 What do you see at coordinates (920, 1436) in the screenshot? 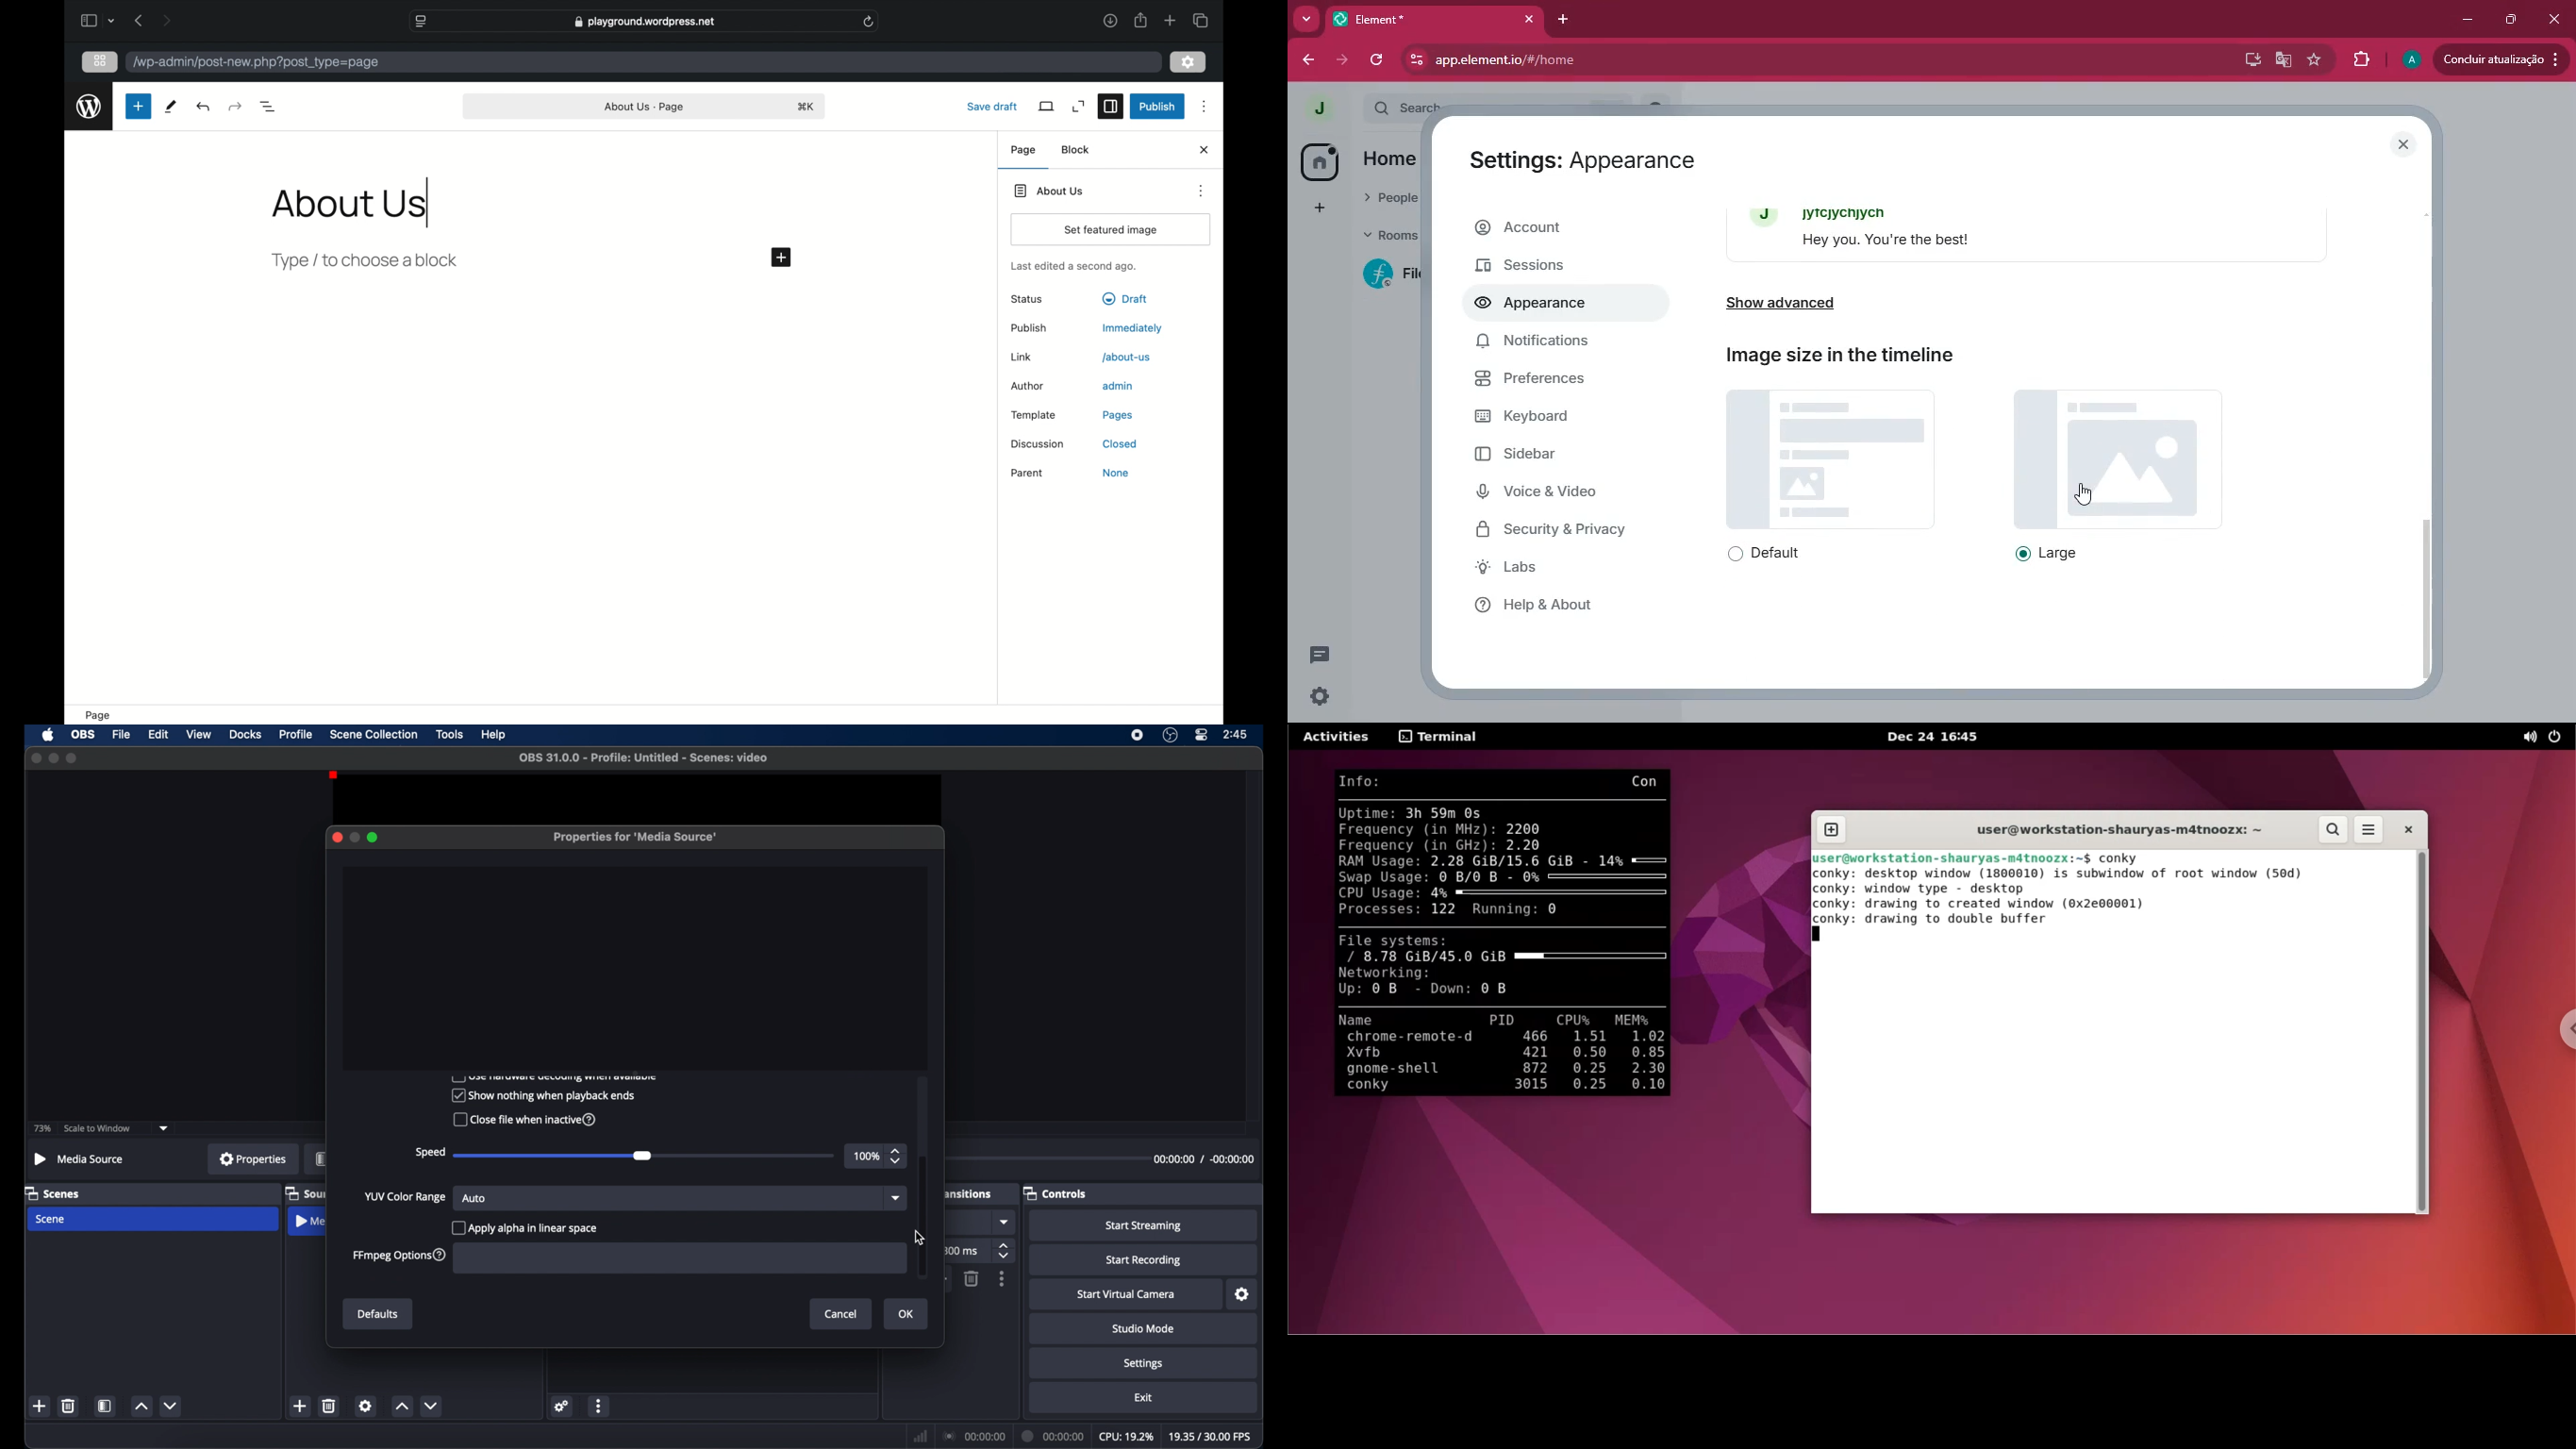
I see `network` at bounding box center [920, 1436].